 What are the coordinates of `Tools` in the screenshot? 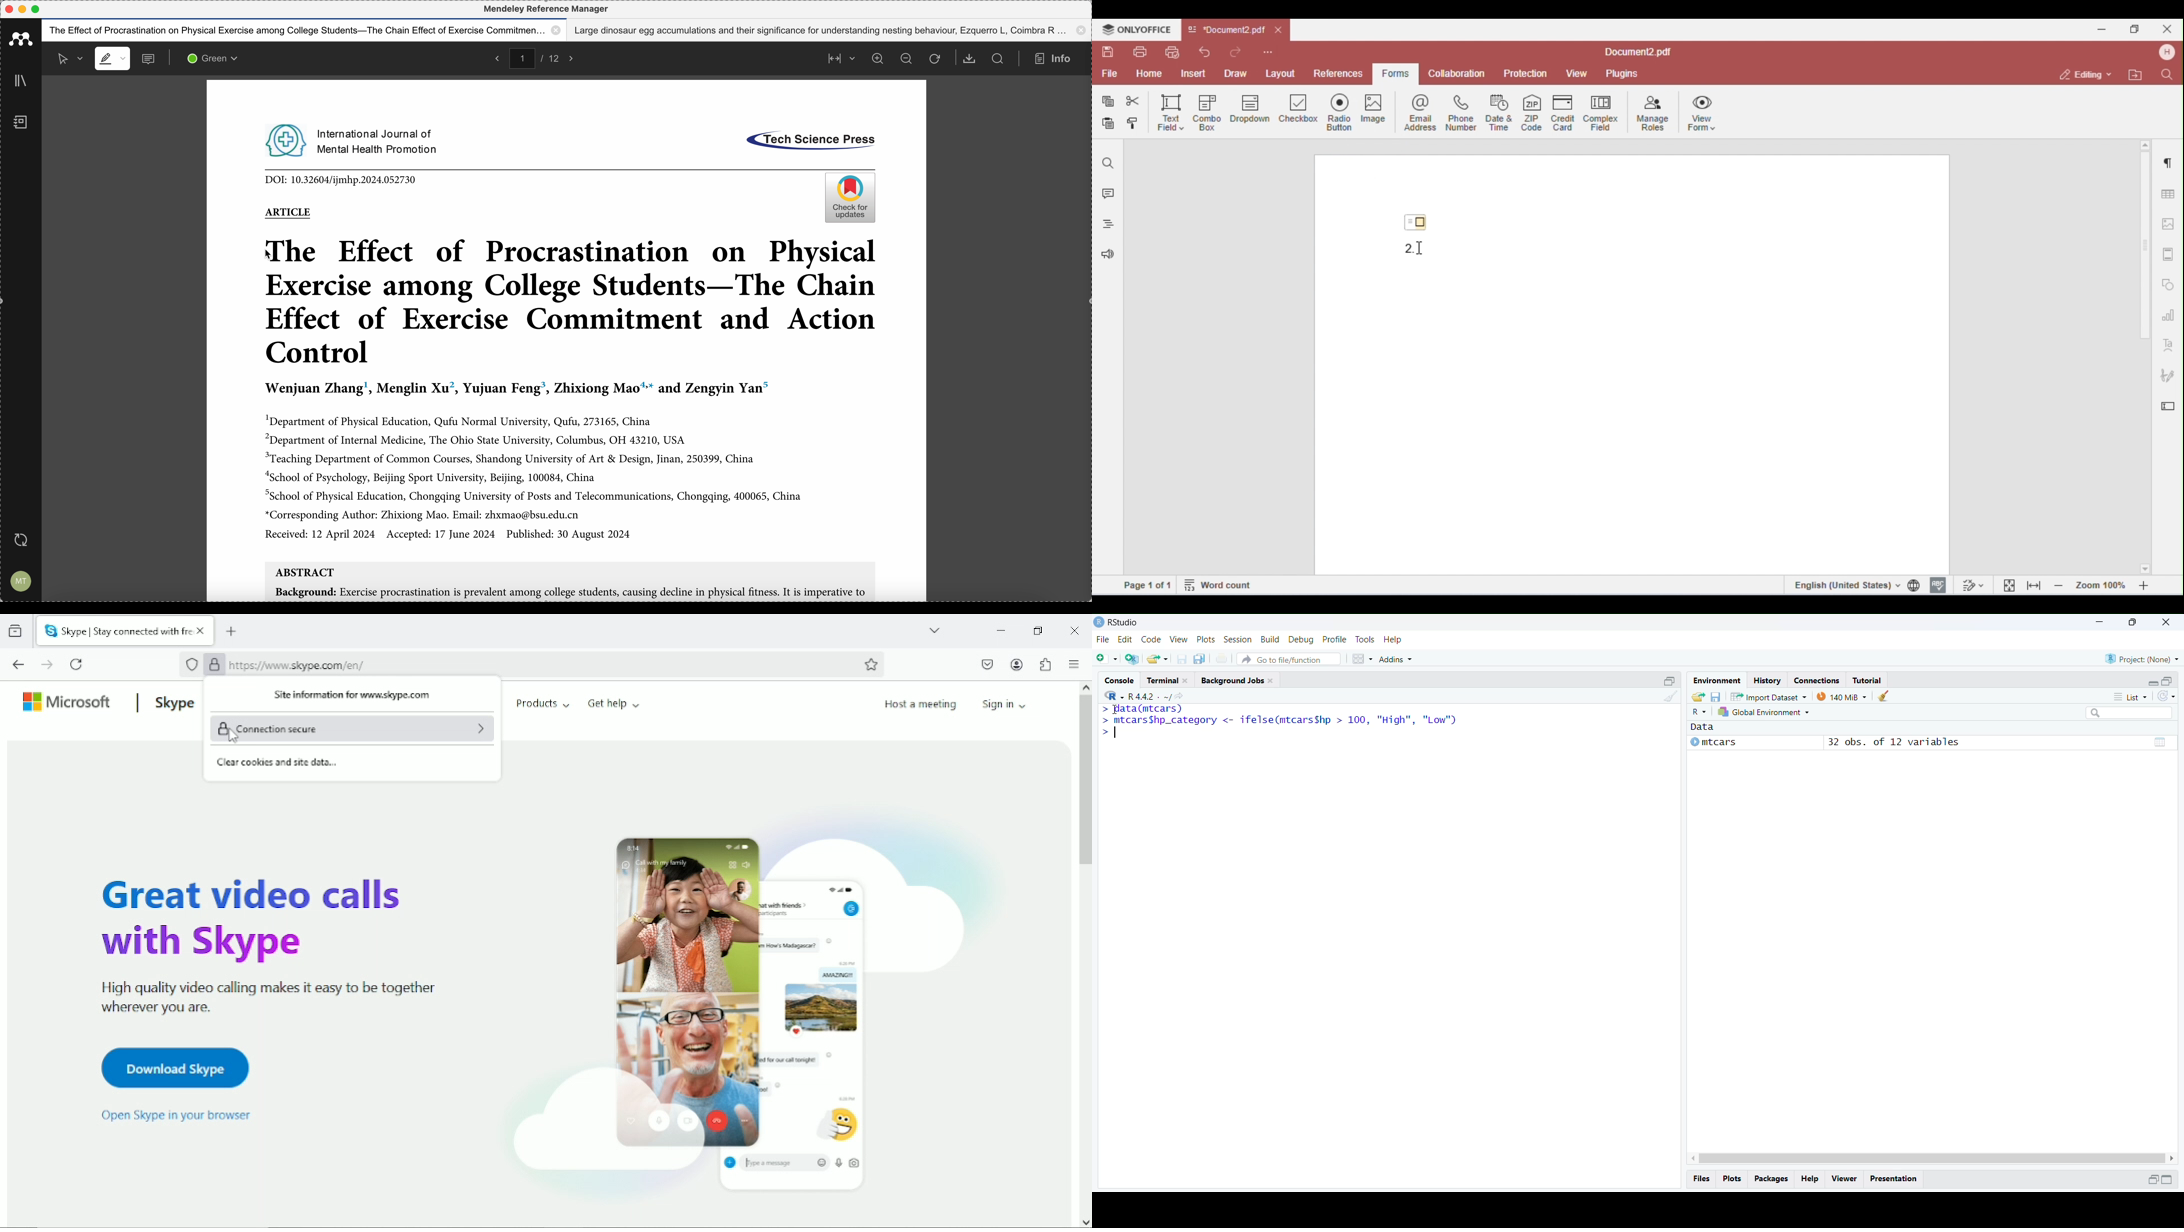 It's located at (1365, 640).